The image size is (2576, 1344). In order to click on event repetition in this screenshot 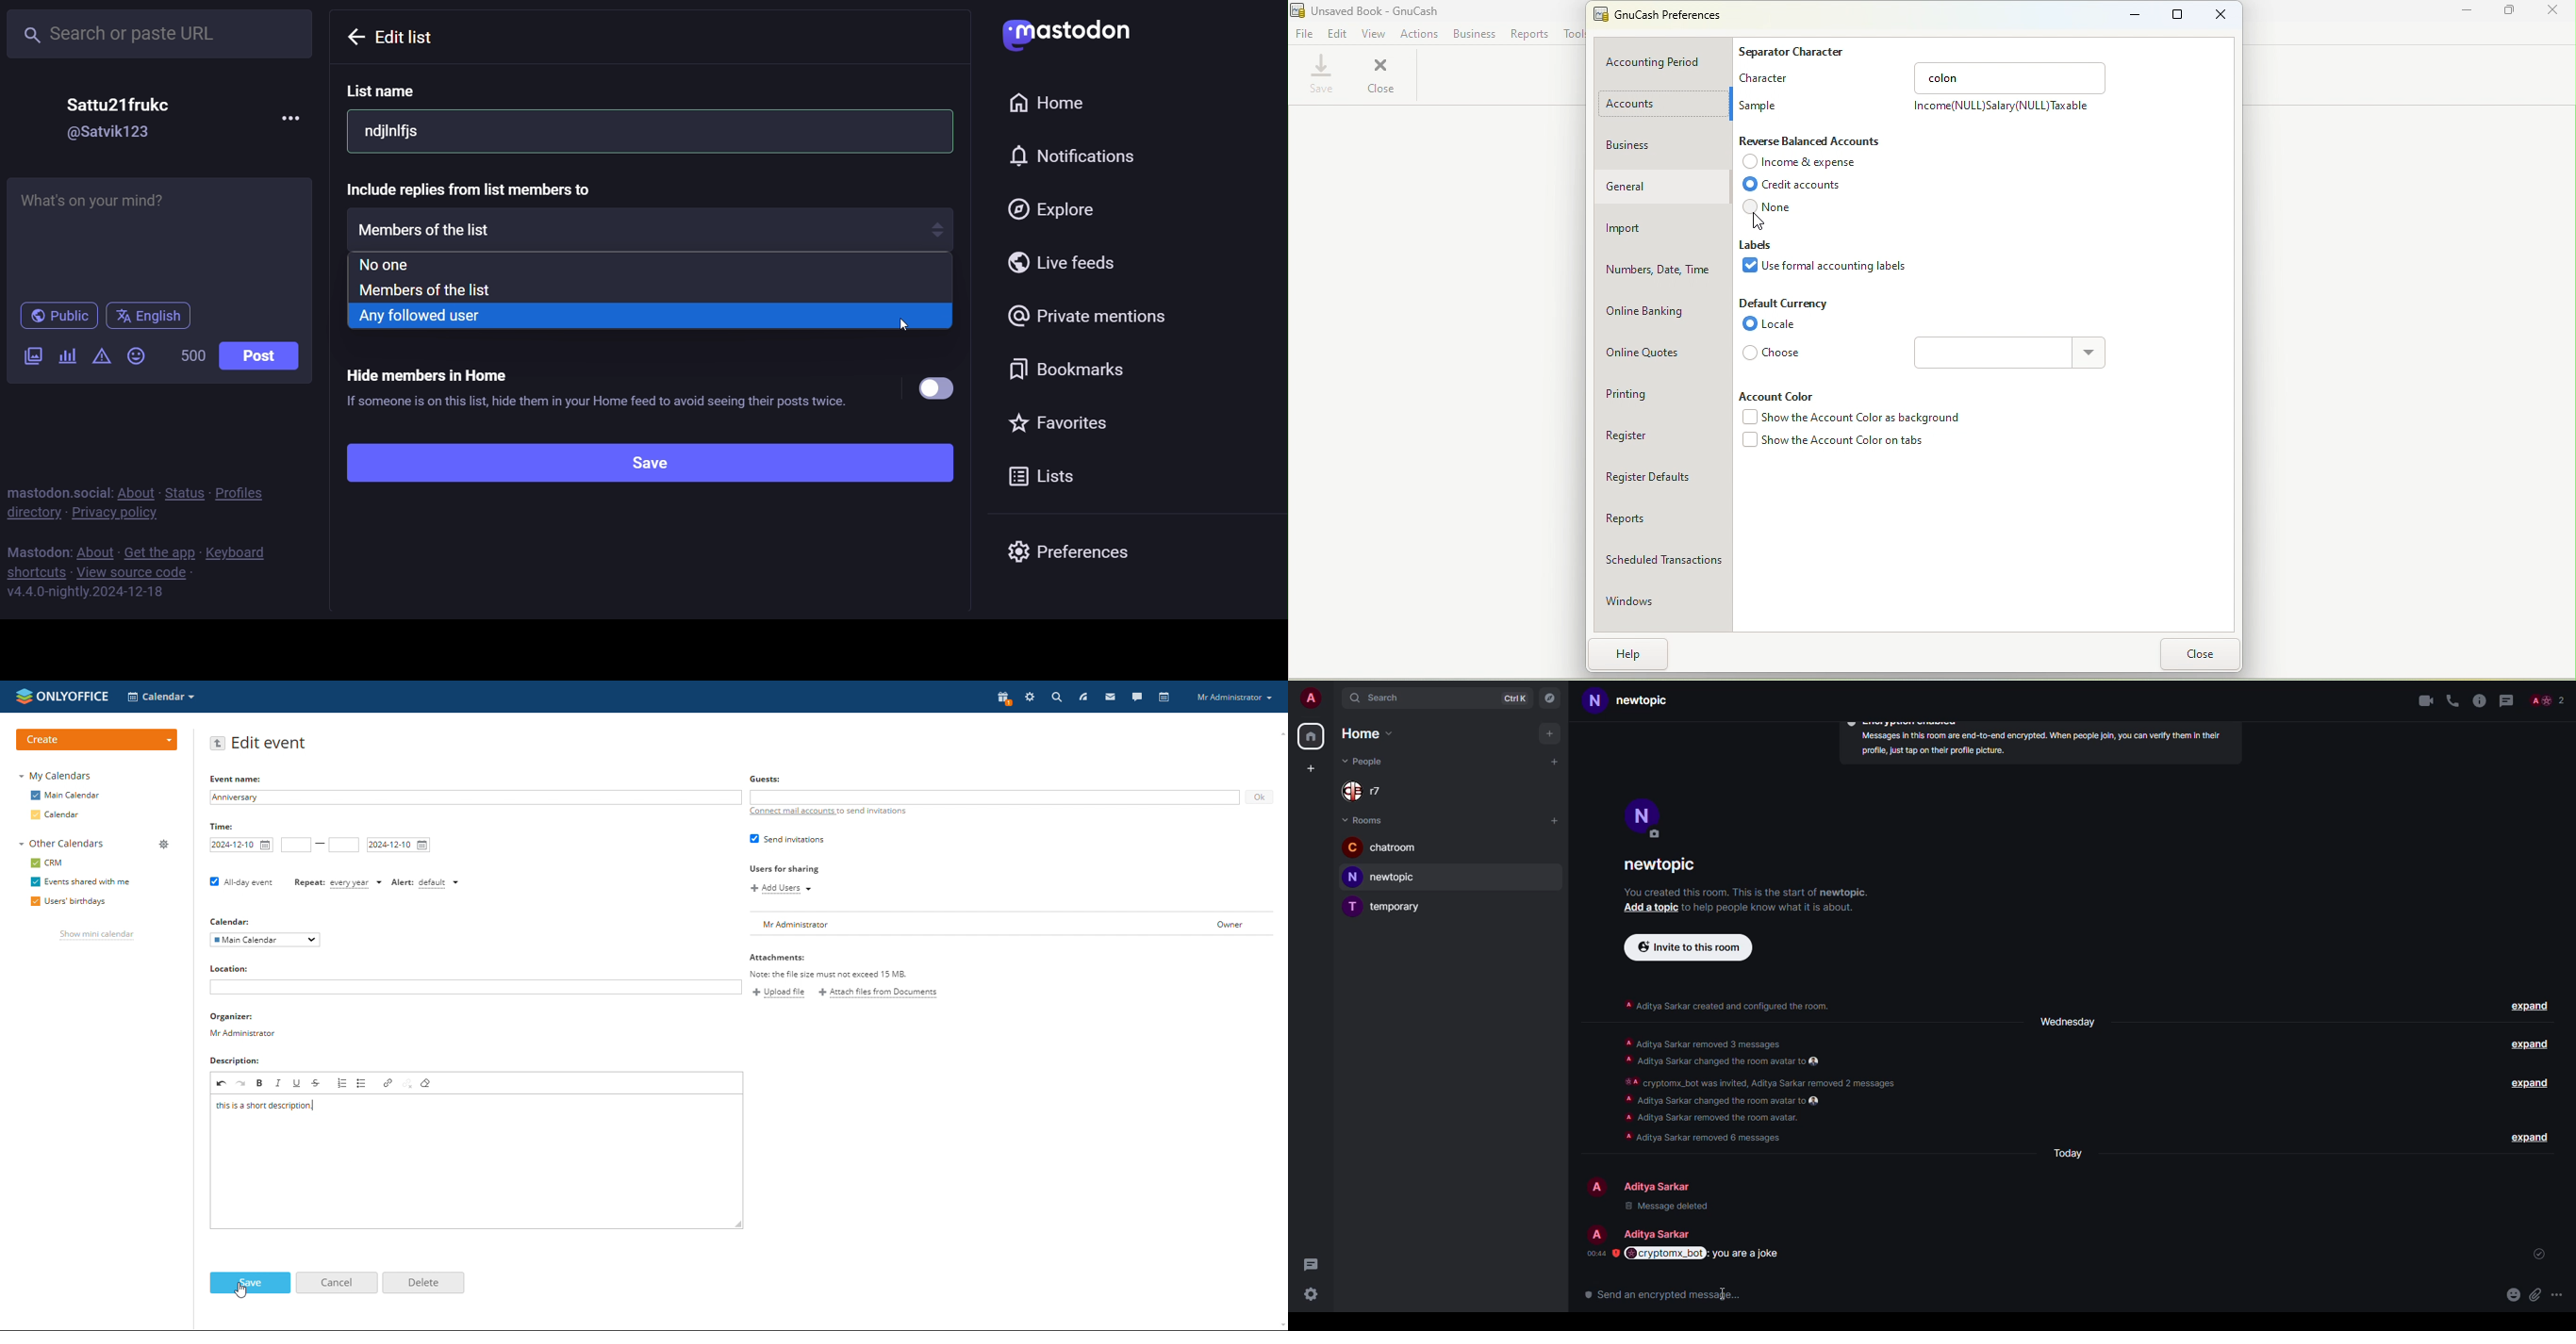, I will do `click(337, 884)`.